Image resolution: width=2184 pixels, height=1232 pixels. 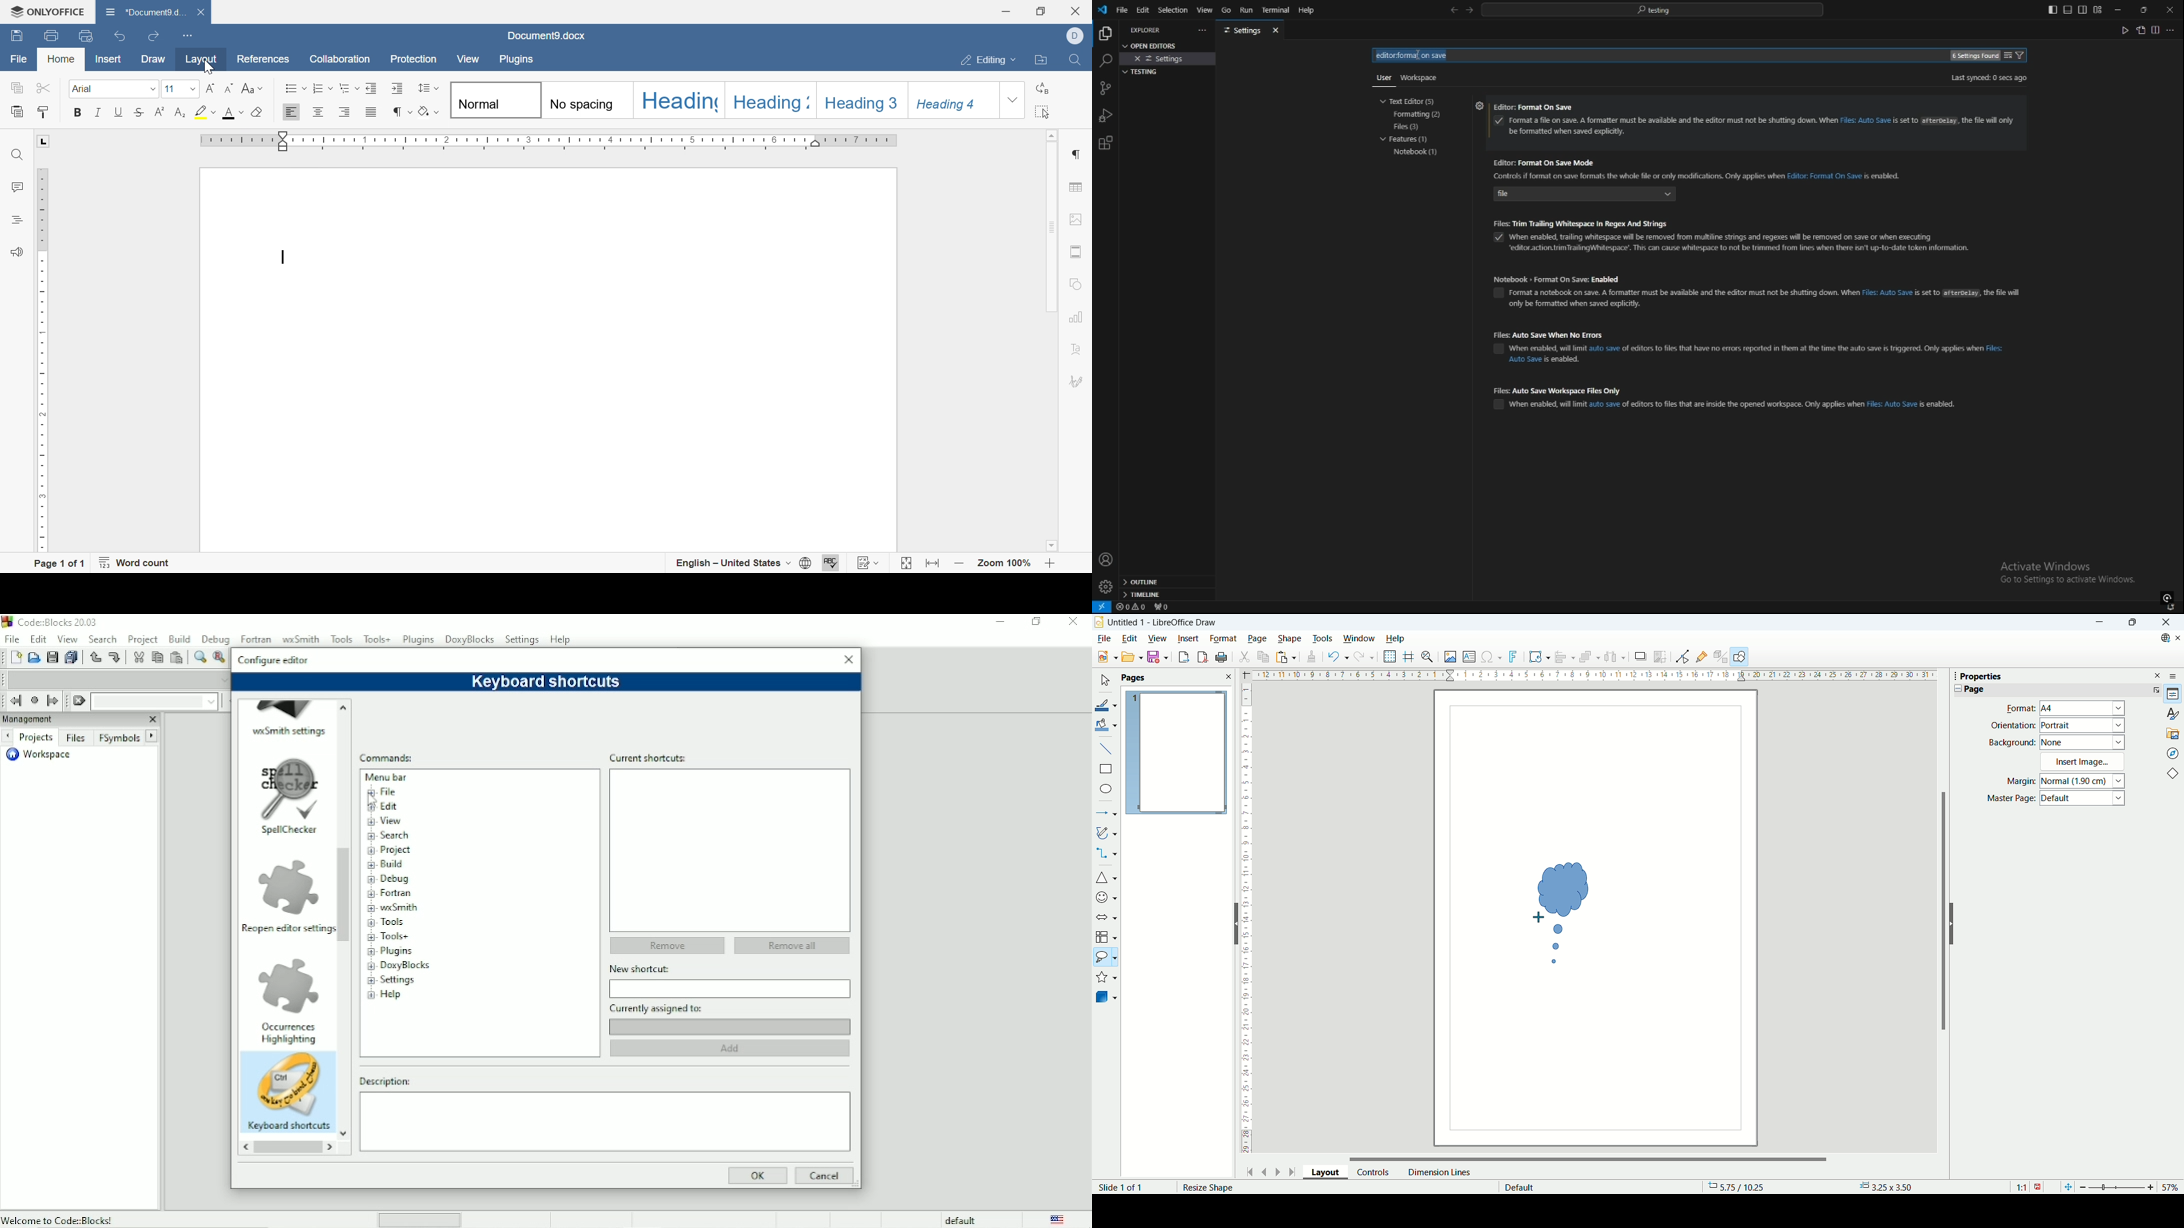 What do you see at coordinates (370, 87) in the screenshot?
I see `decrease indent` at bounding box center [370, 87].